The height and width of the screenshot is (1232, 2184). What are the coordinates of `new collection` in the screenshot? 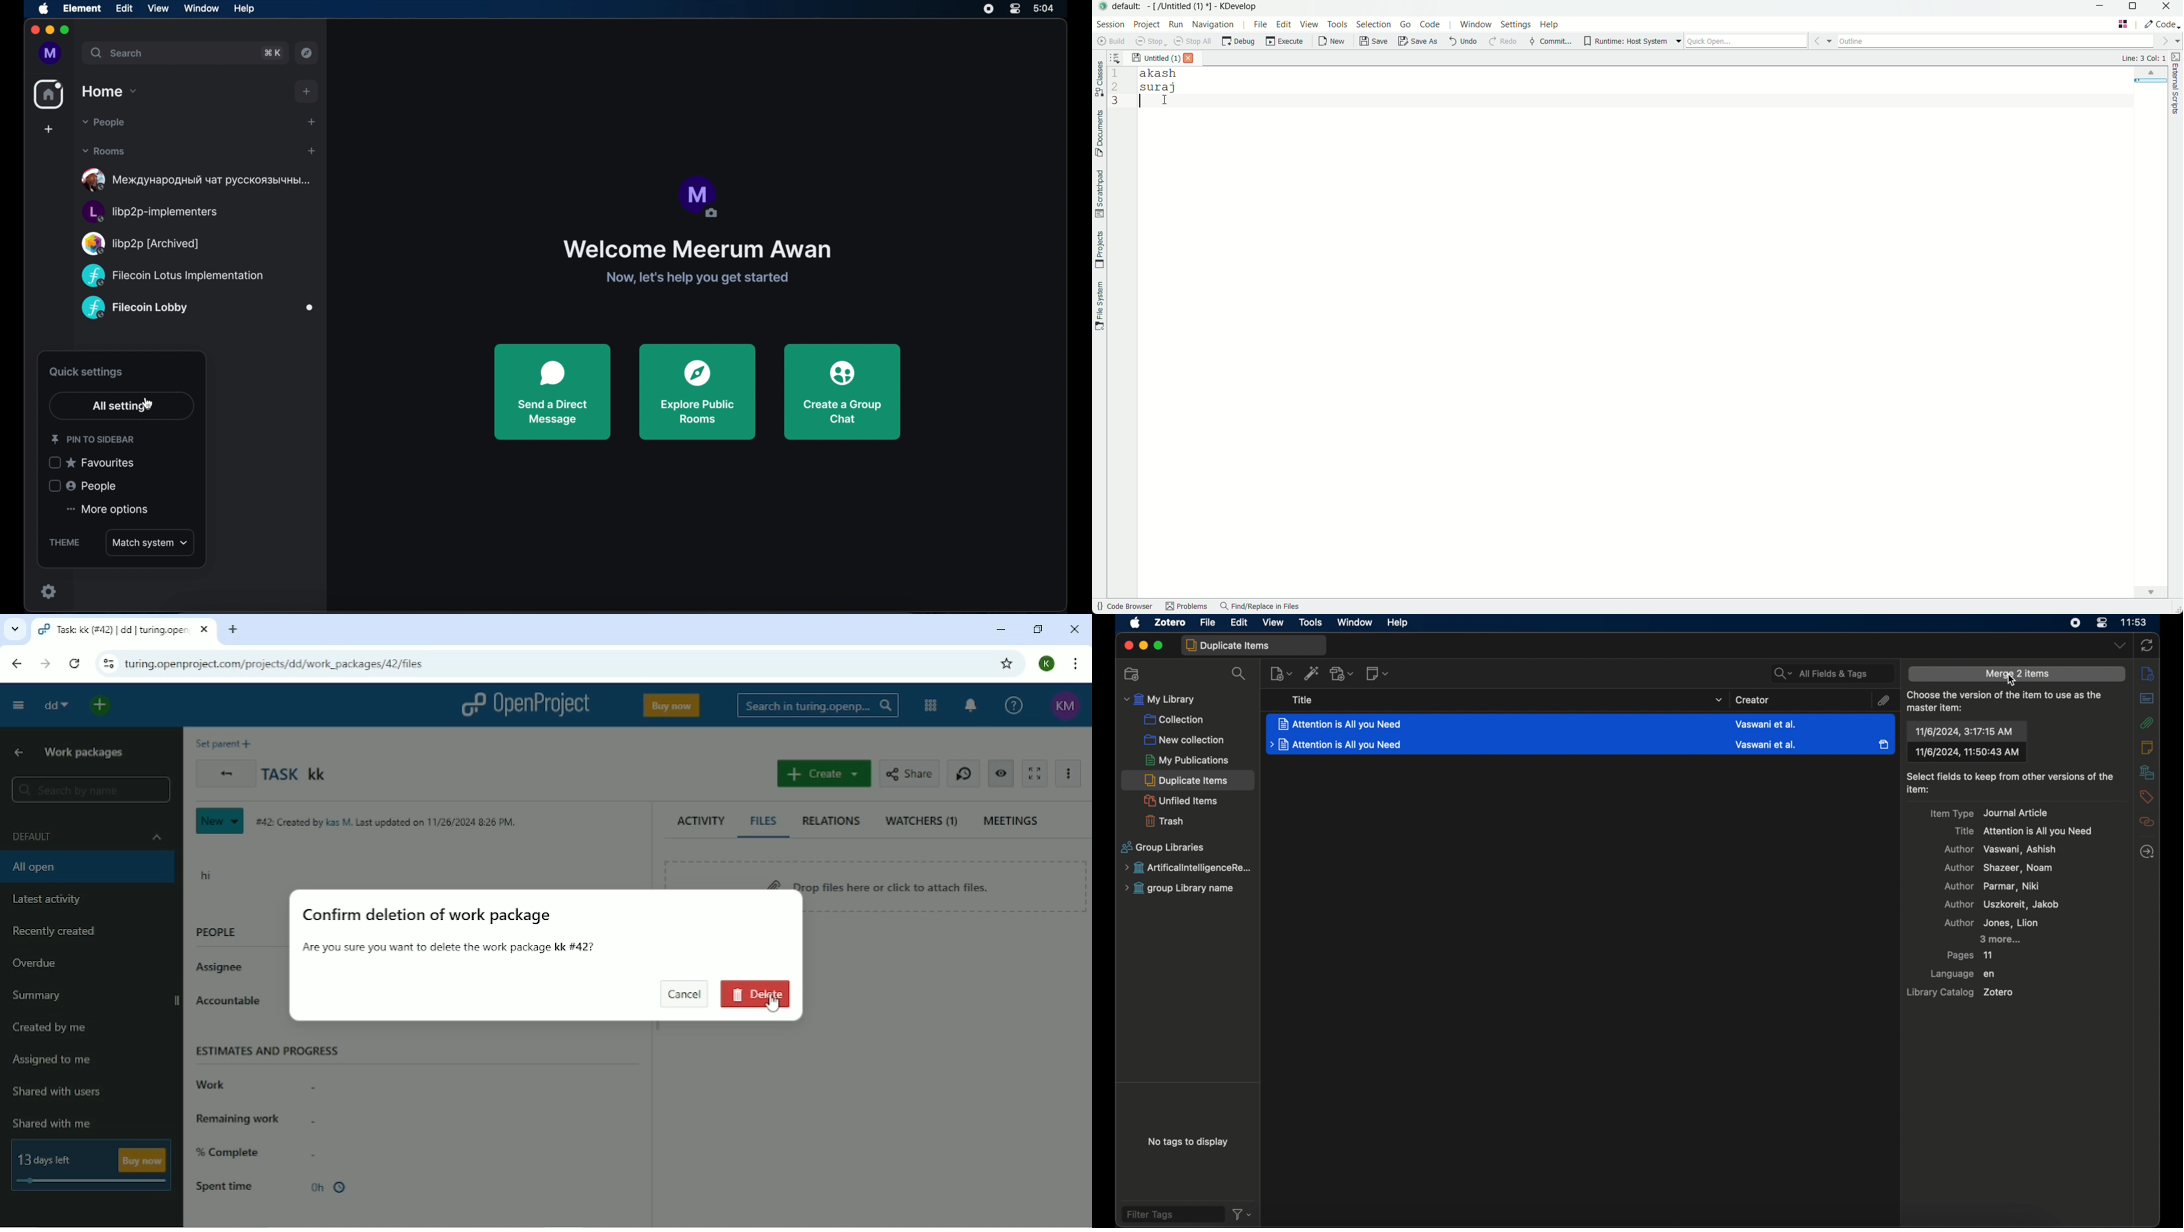 It's located at (1132, 675).